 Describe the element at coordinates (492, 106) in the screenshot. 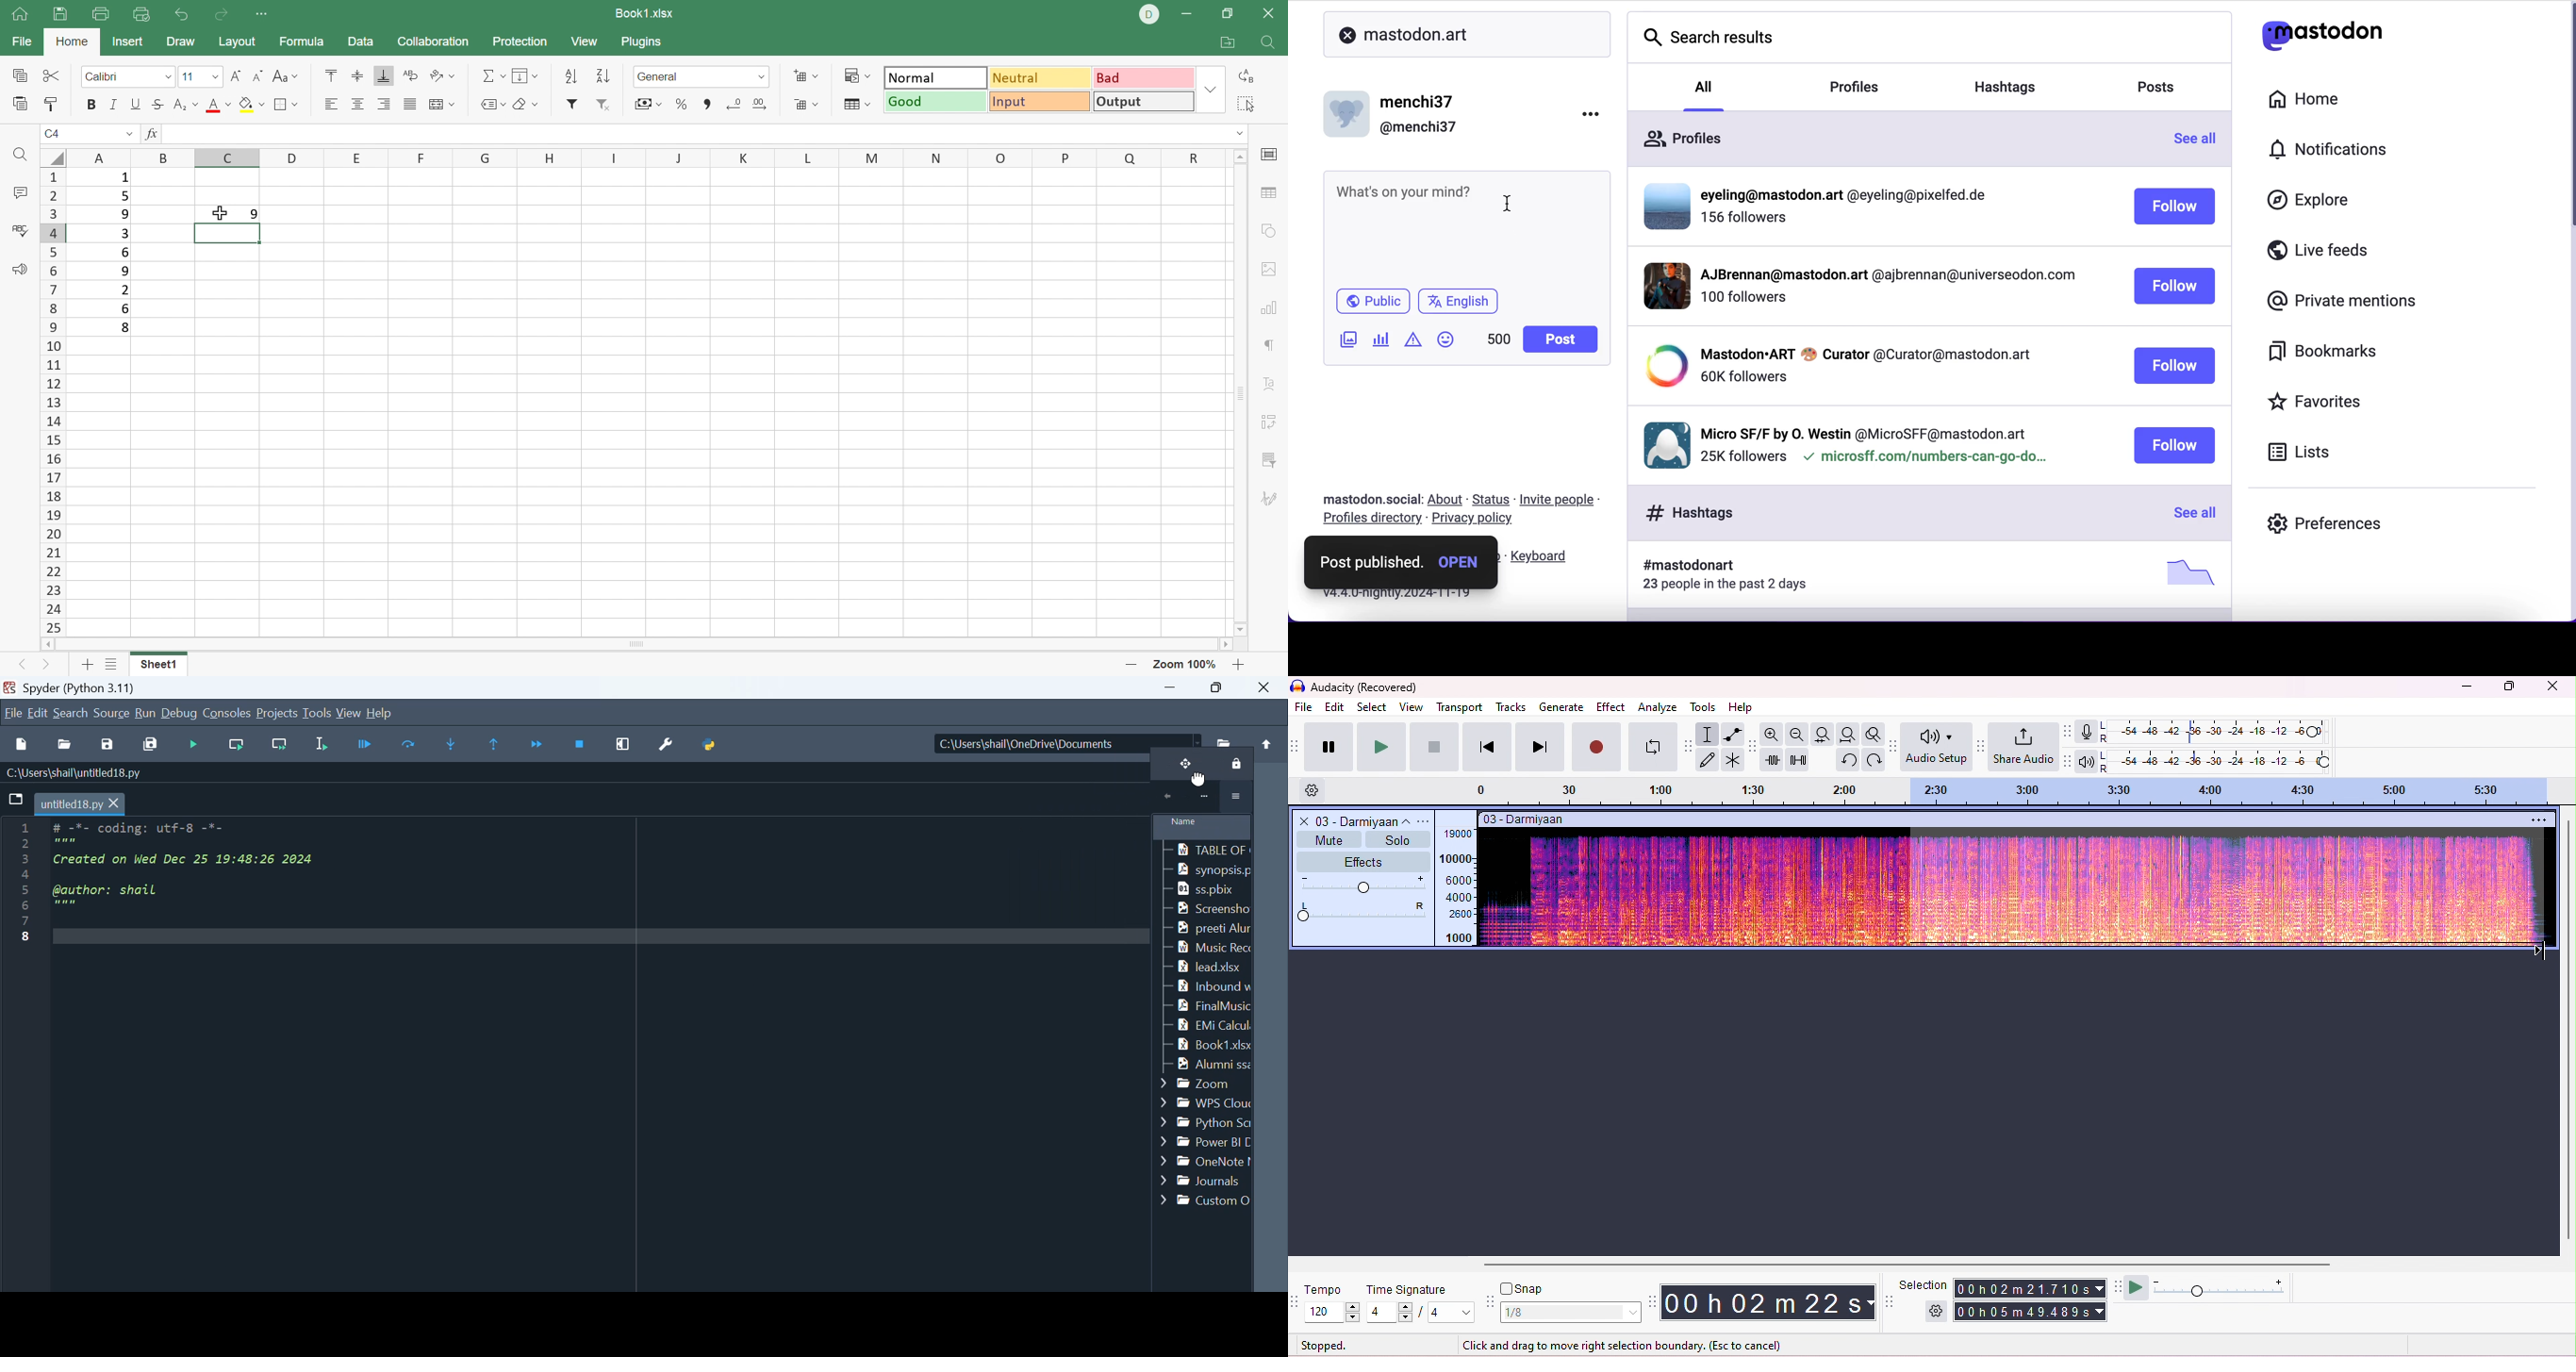

I see `Named ranges` at that location.